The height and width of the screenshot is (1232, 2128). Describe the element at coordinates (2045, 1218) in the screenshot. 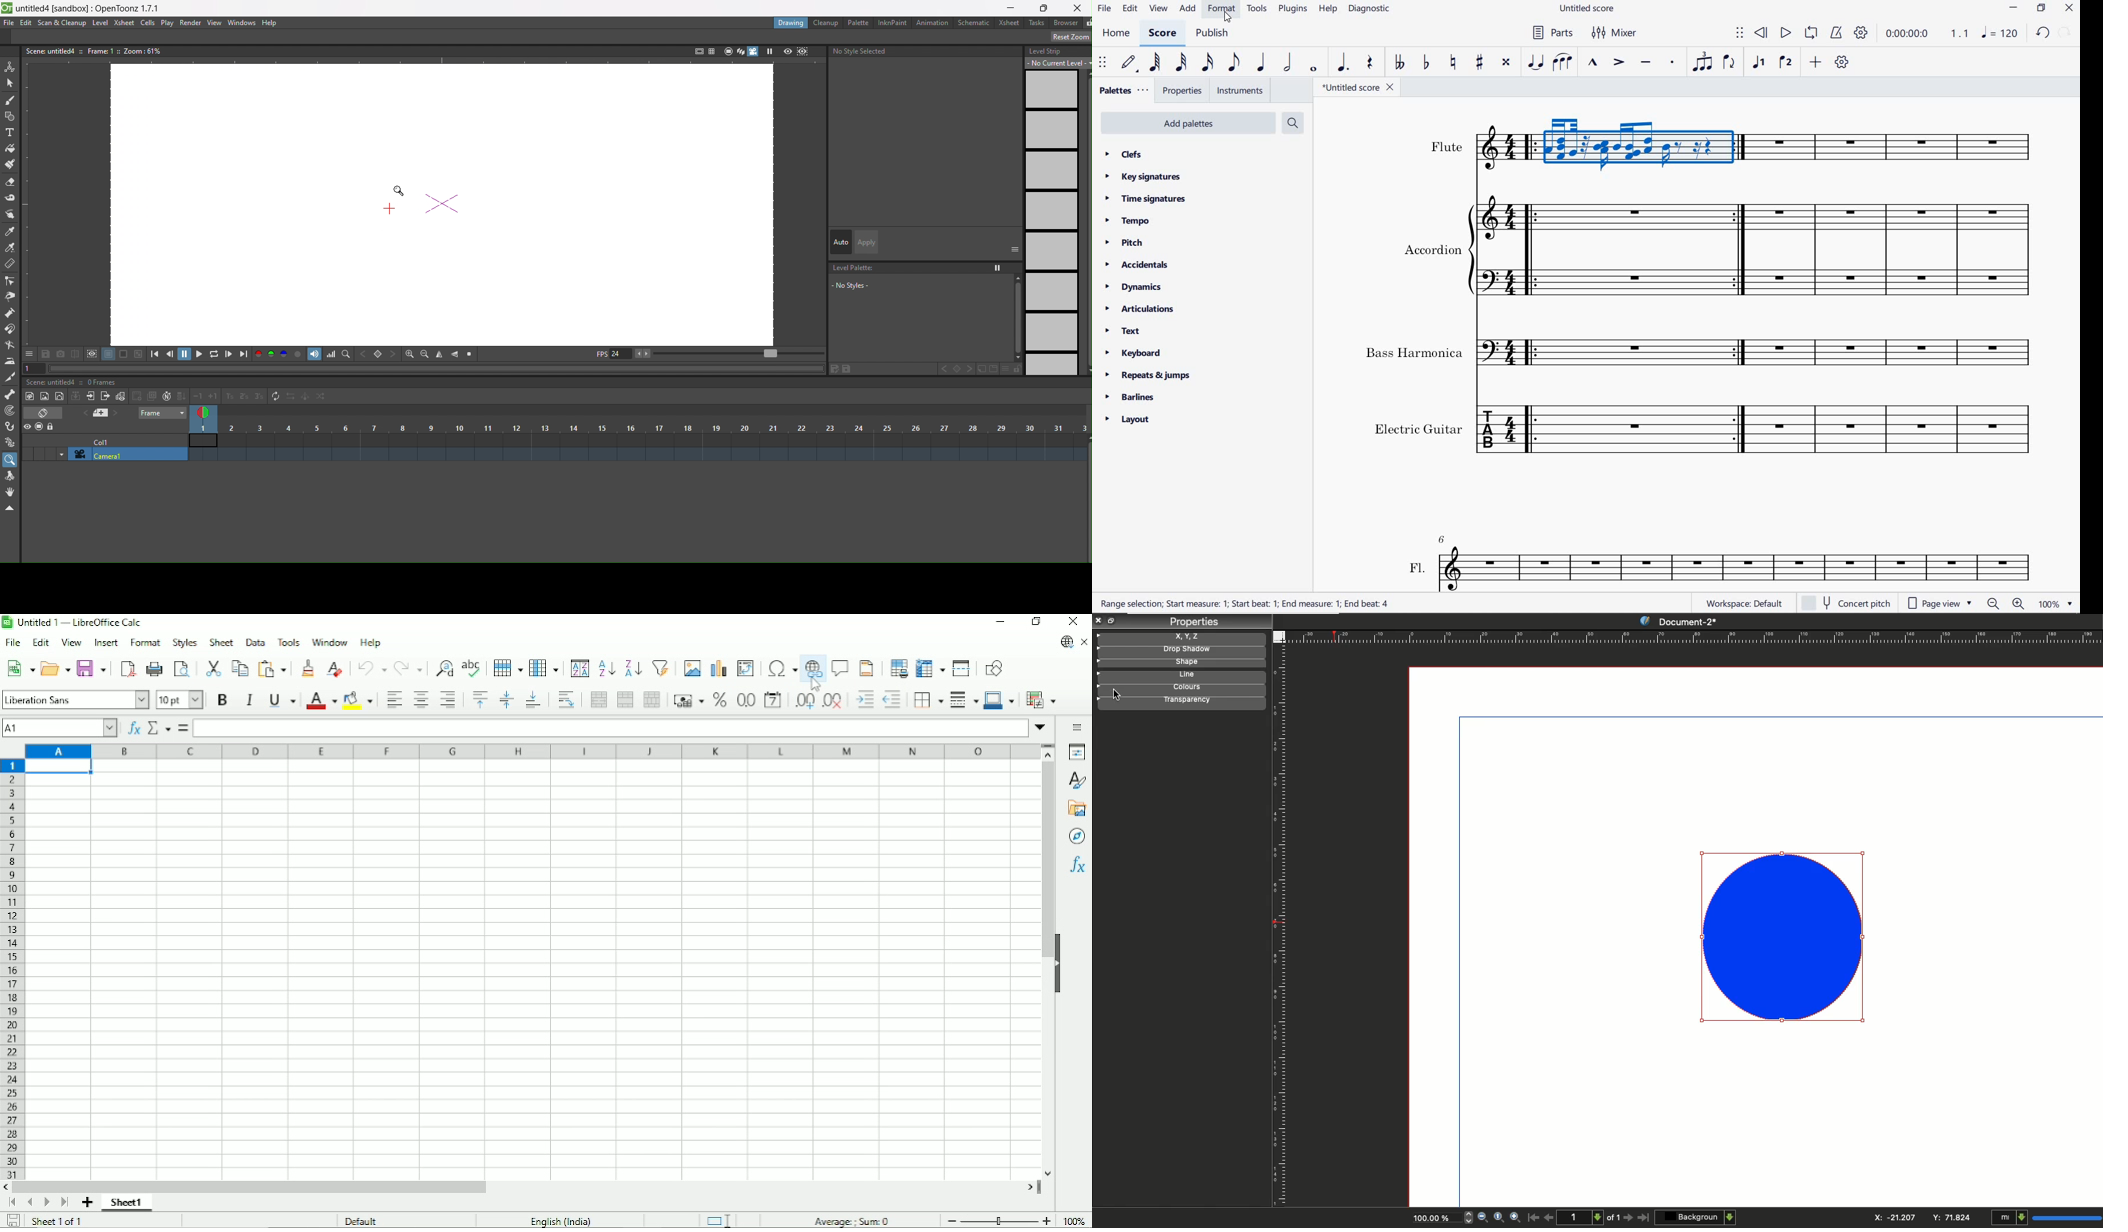

I see `mI` at that location.